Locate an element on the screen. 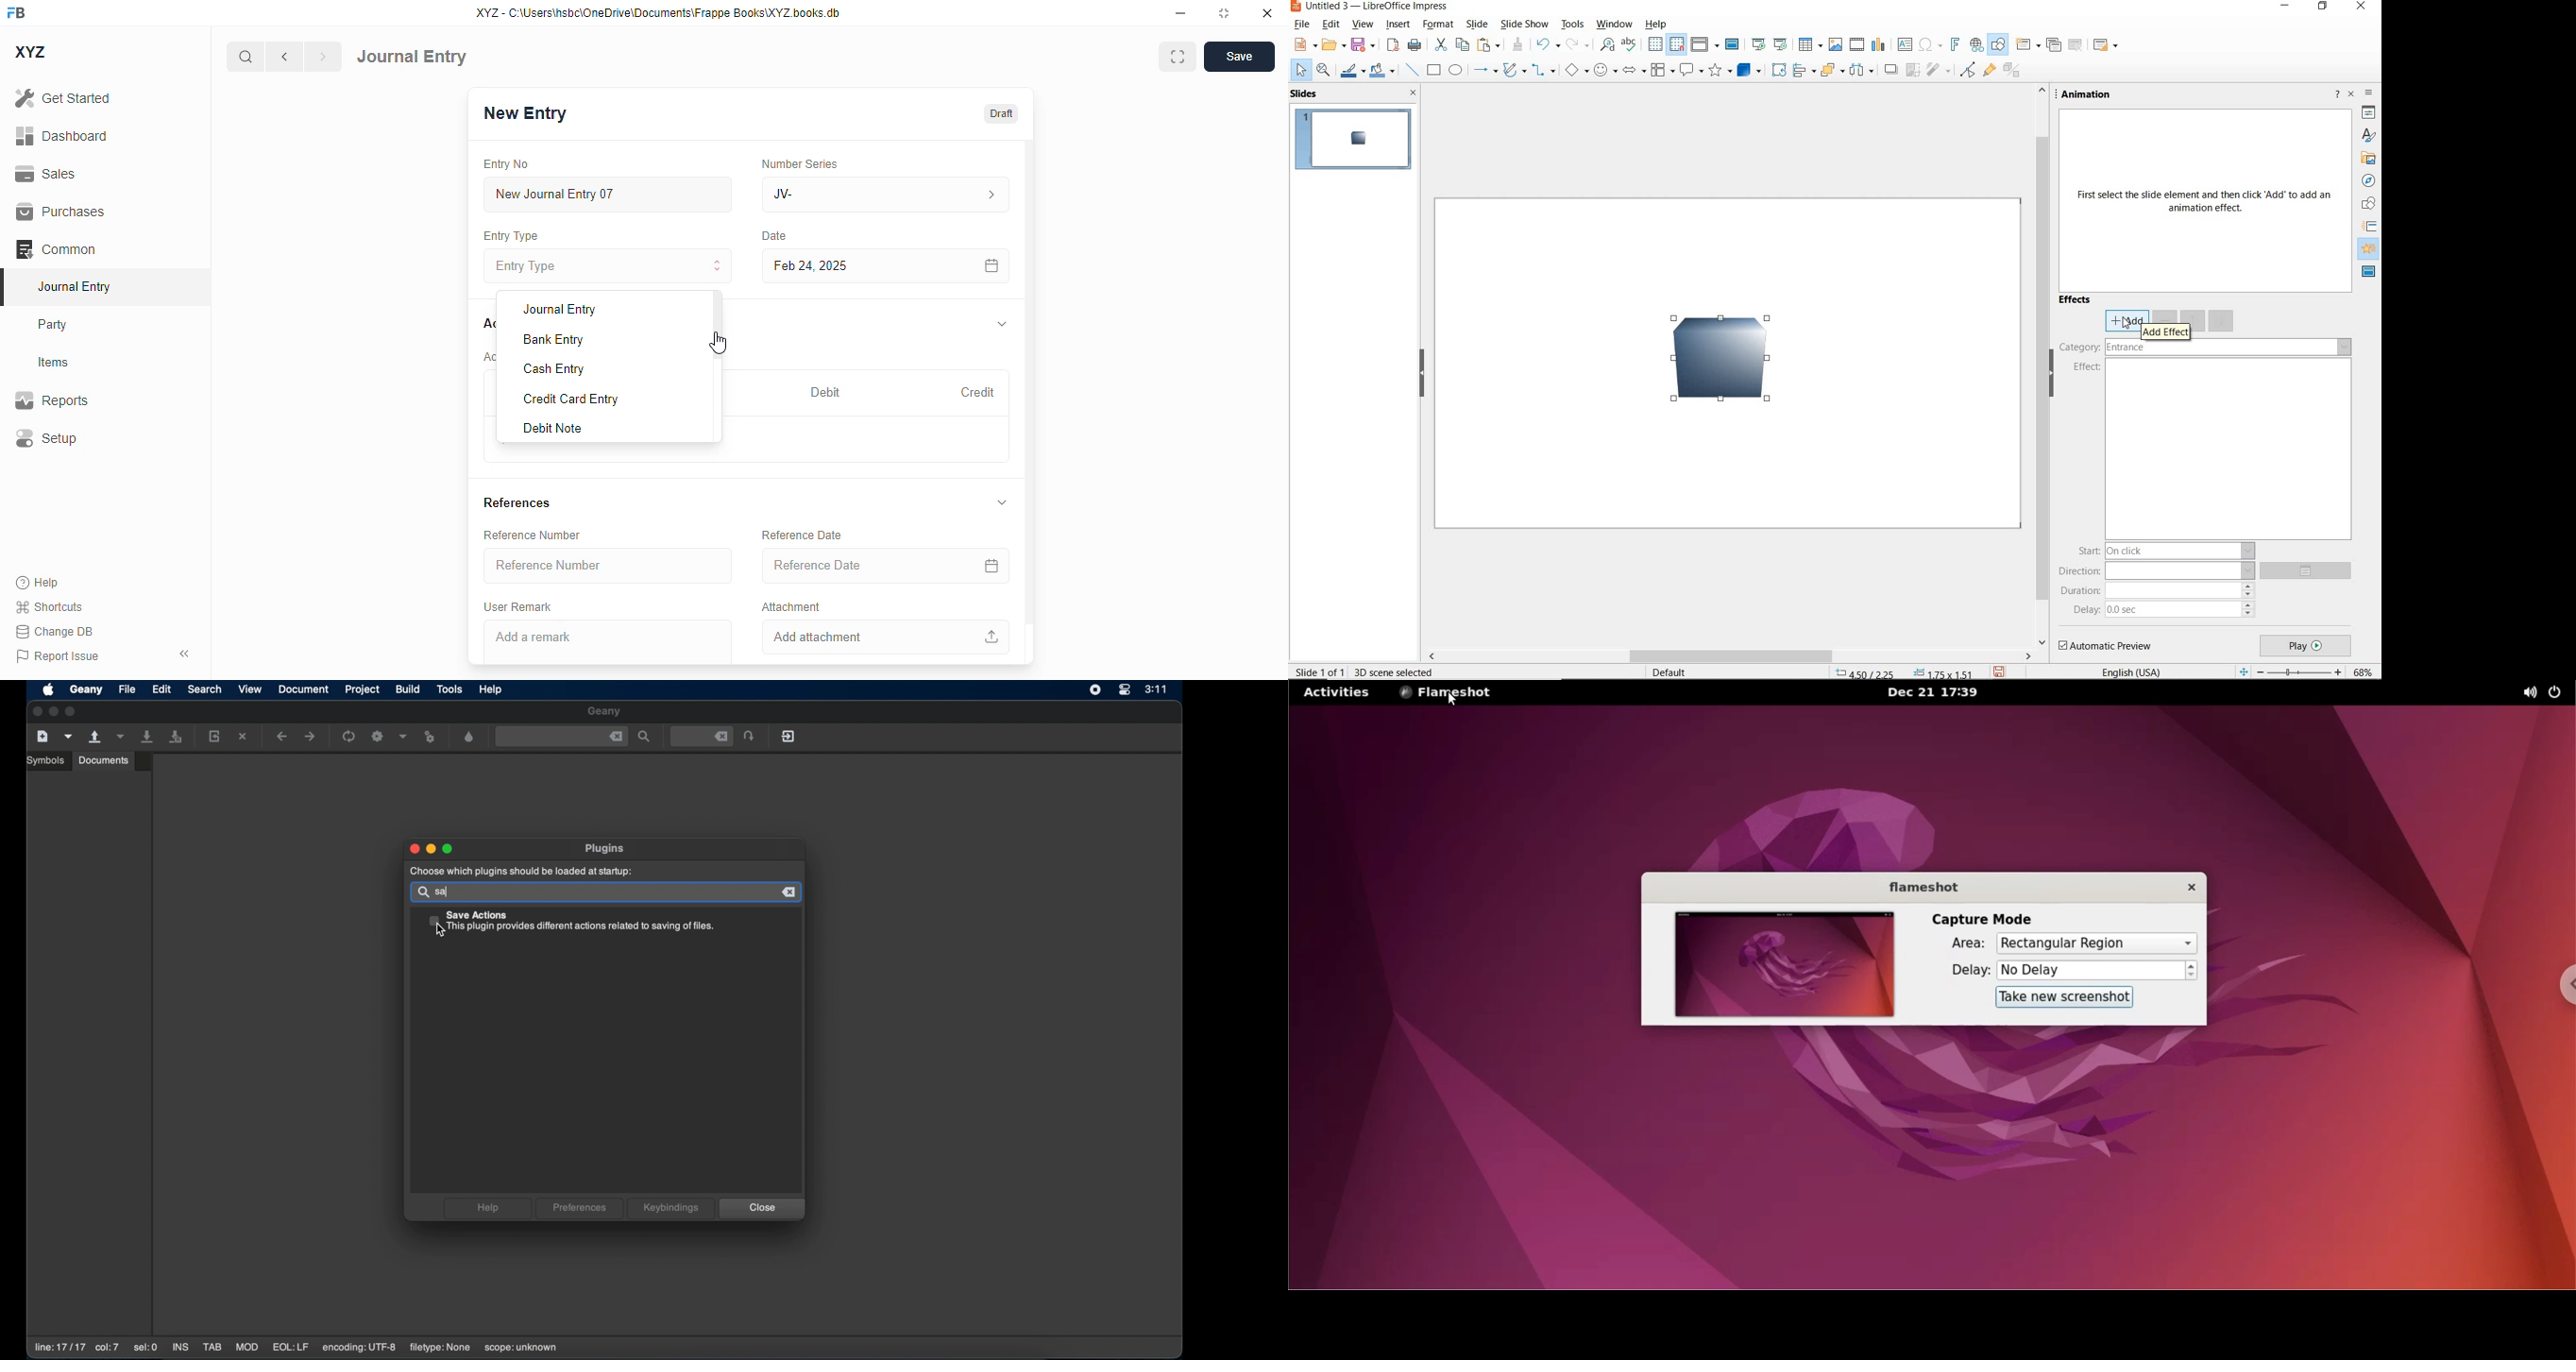  cash entry is located at coordinates (554, 368).